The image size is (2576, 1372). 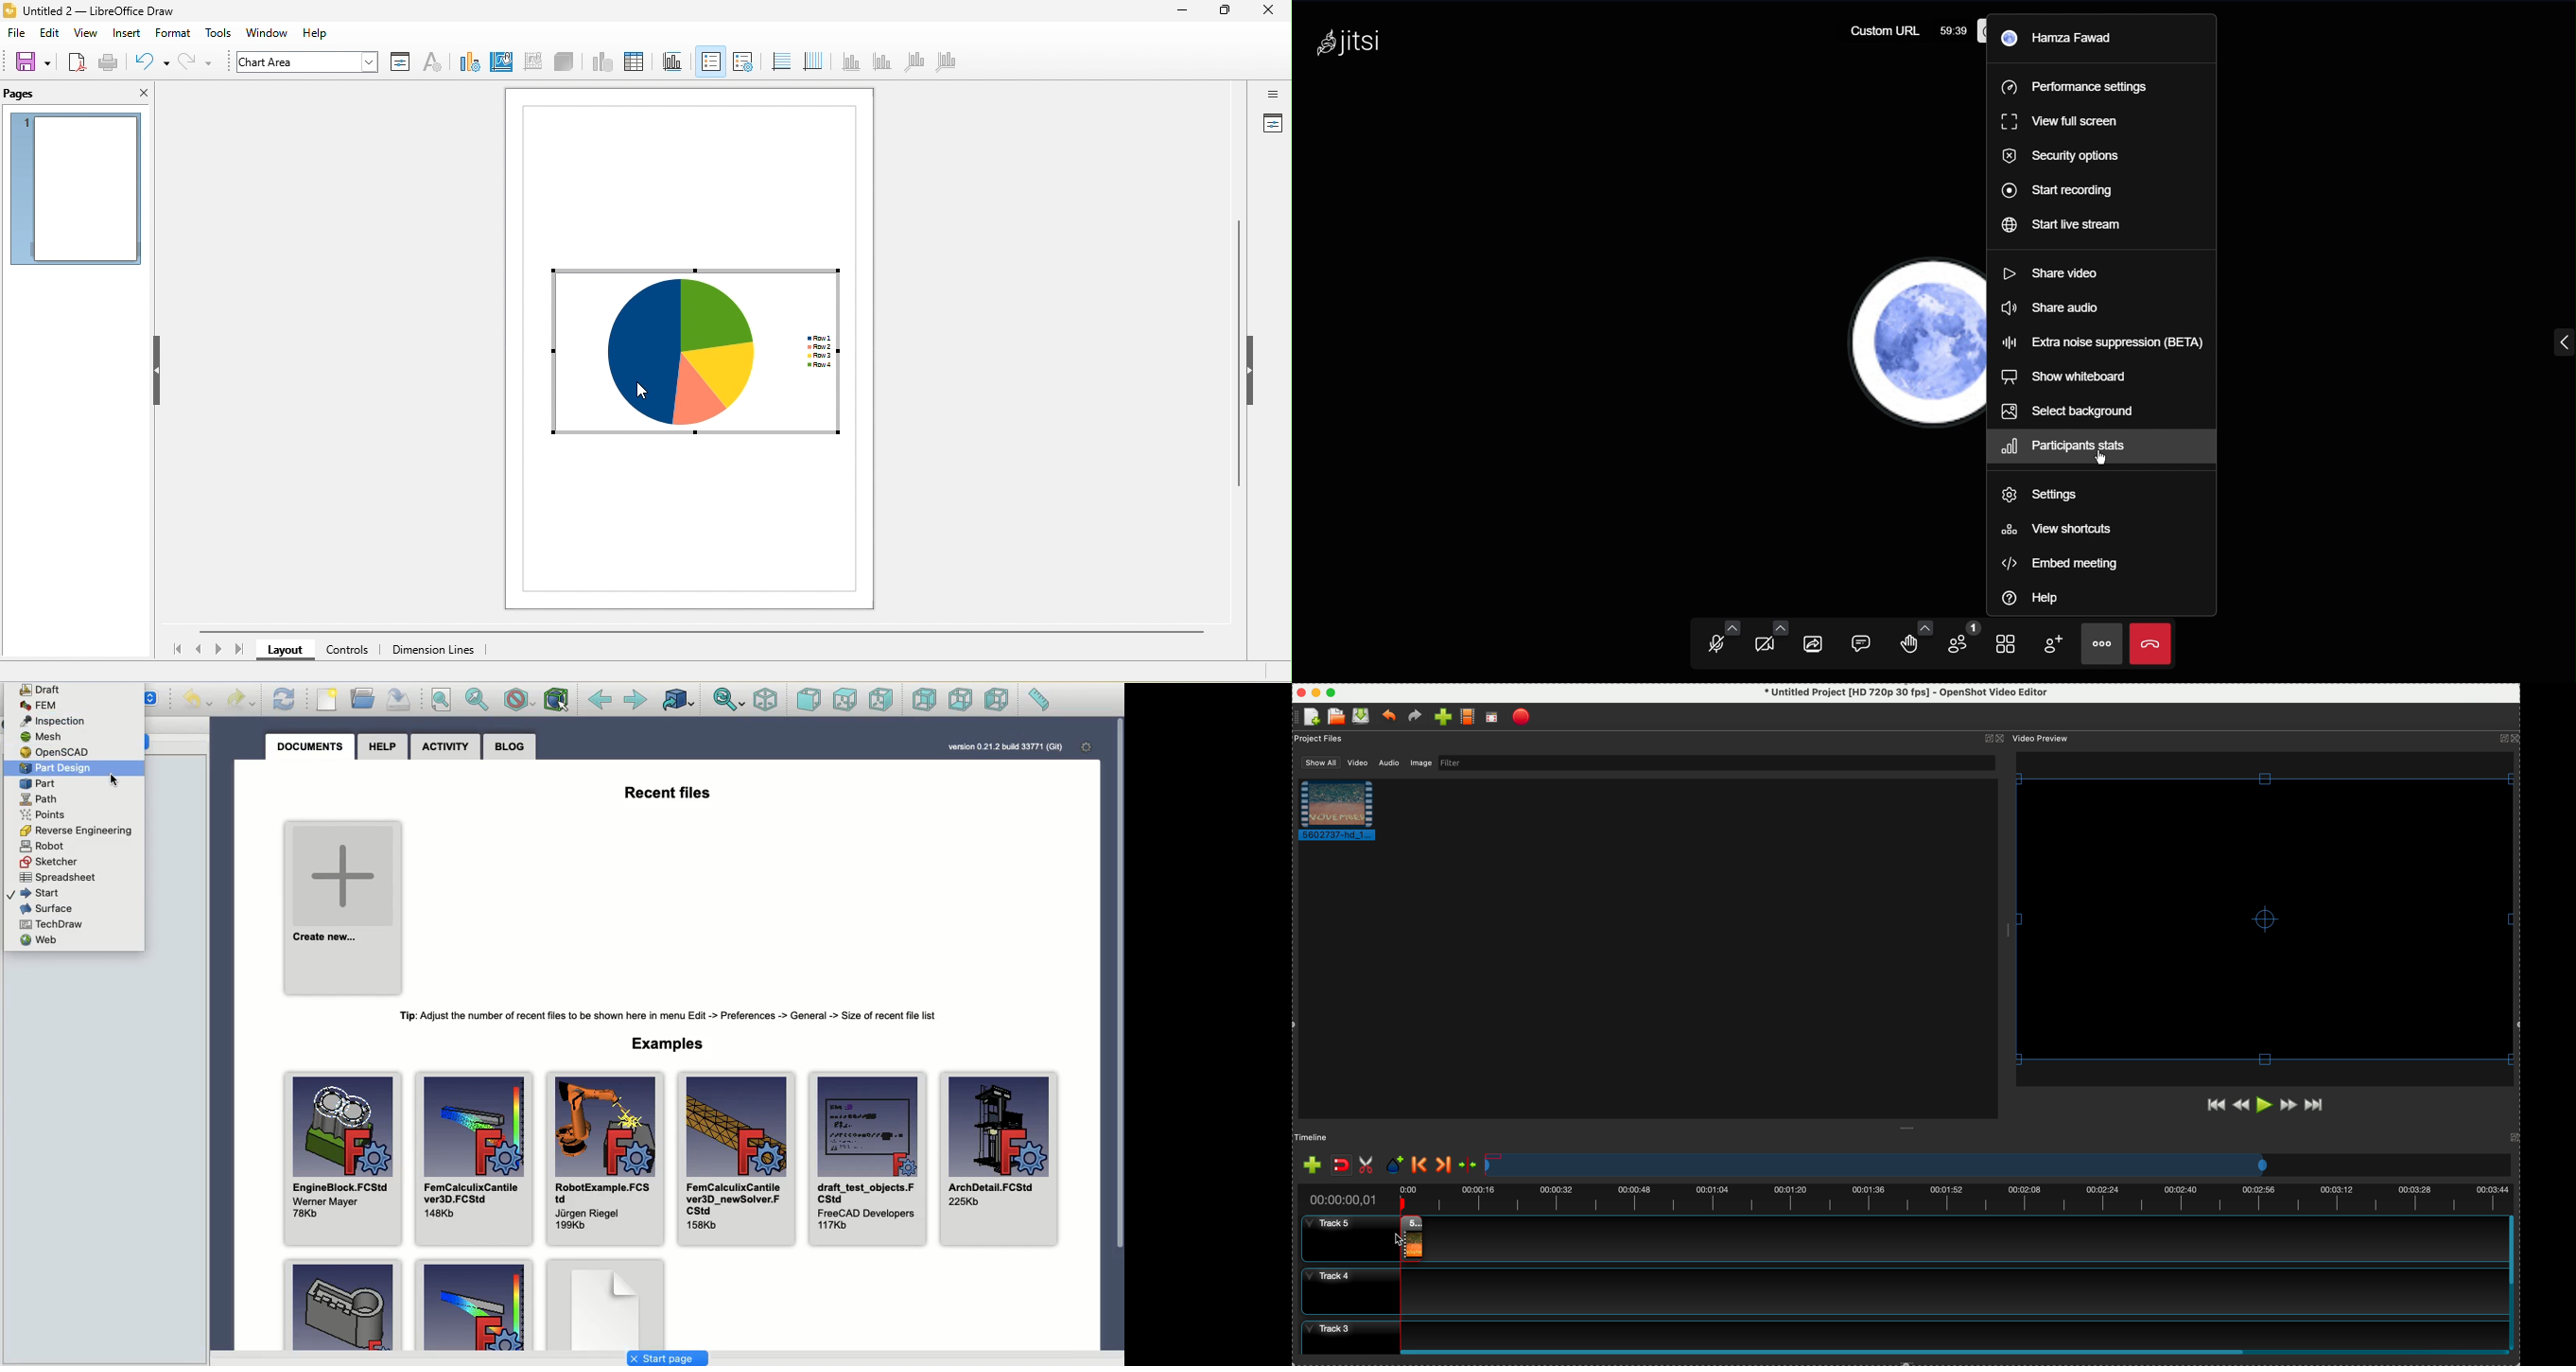 What do you see at coordinates (174, 650) in the screenshot?
I see `first` at bounding box center [174, 650].